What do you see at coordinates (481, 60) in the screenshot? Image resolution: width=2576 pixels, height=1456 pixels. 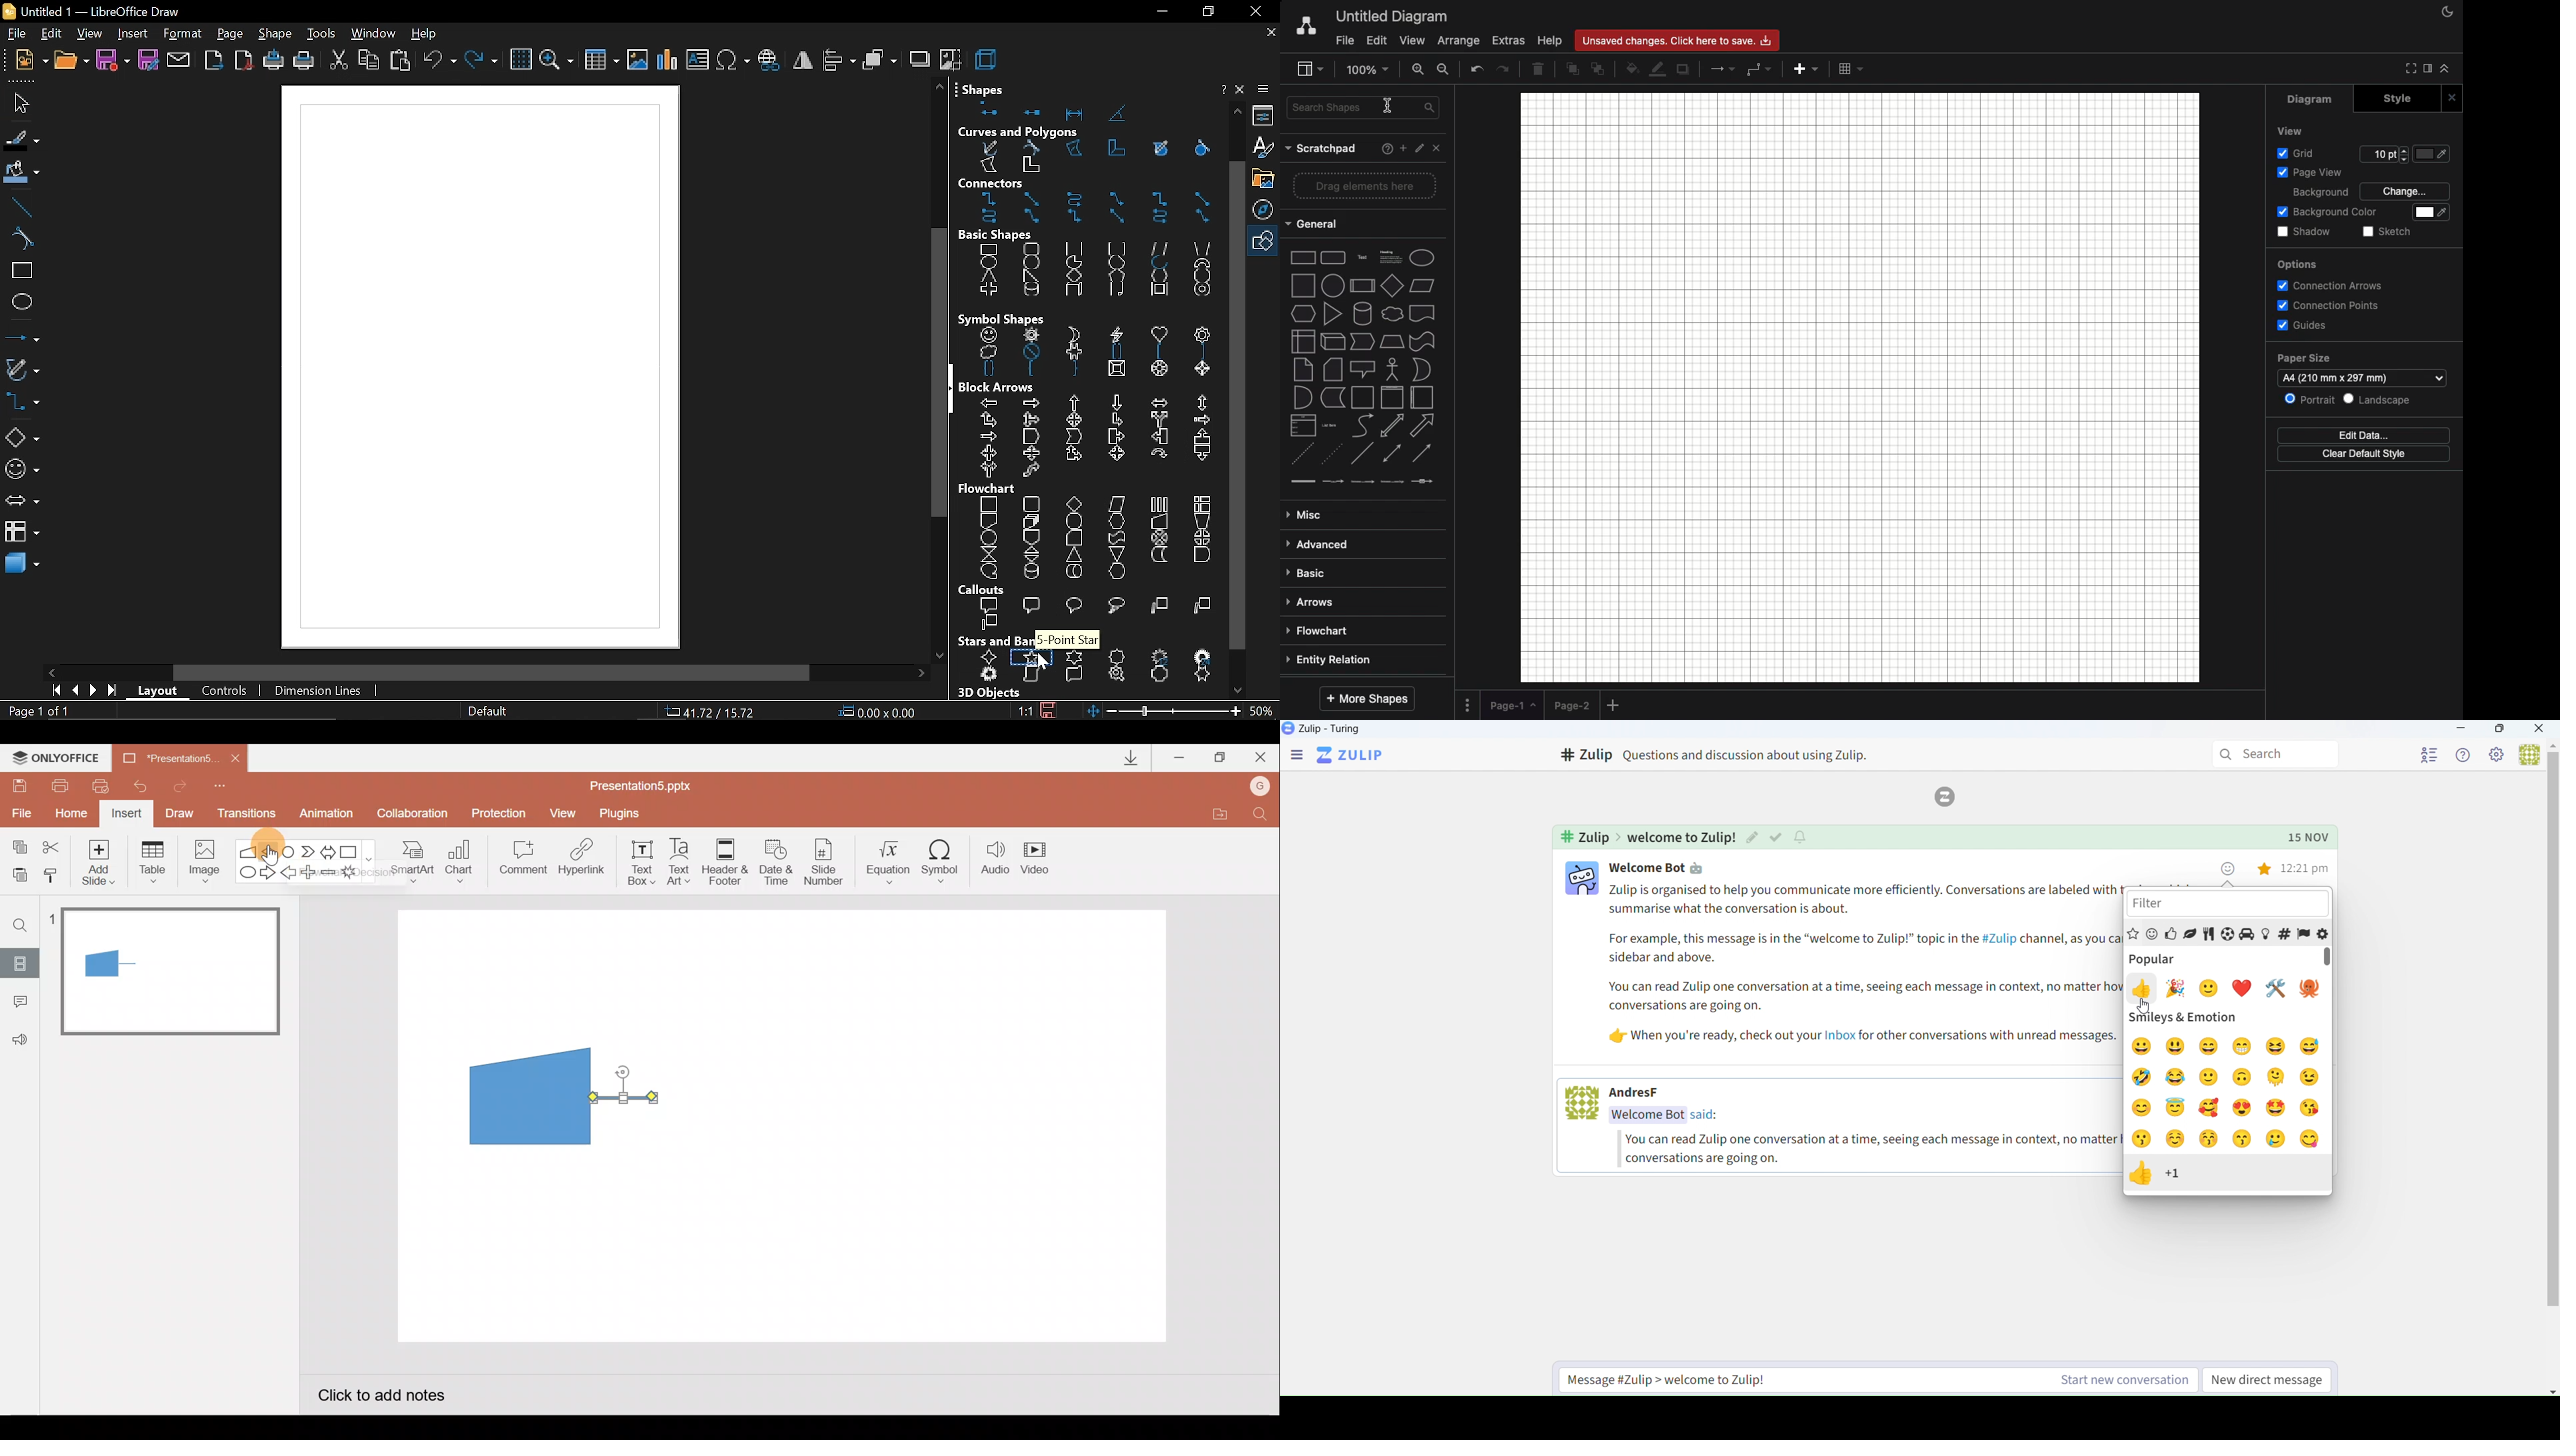 I see `redo` at bounding box center [481, 60].